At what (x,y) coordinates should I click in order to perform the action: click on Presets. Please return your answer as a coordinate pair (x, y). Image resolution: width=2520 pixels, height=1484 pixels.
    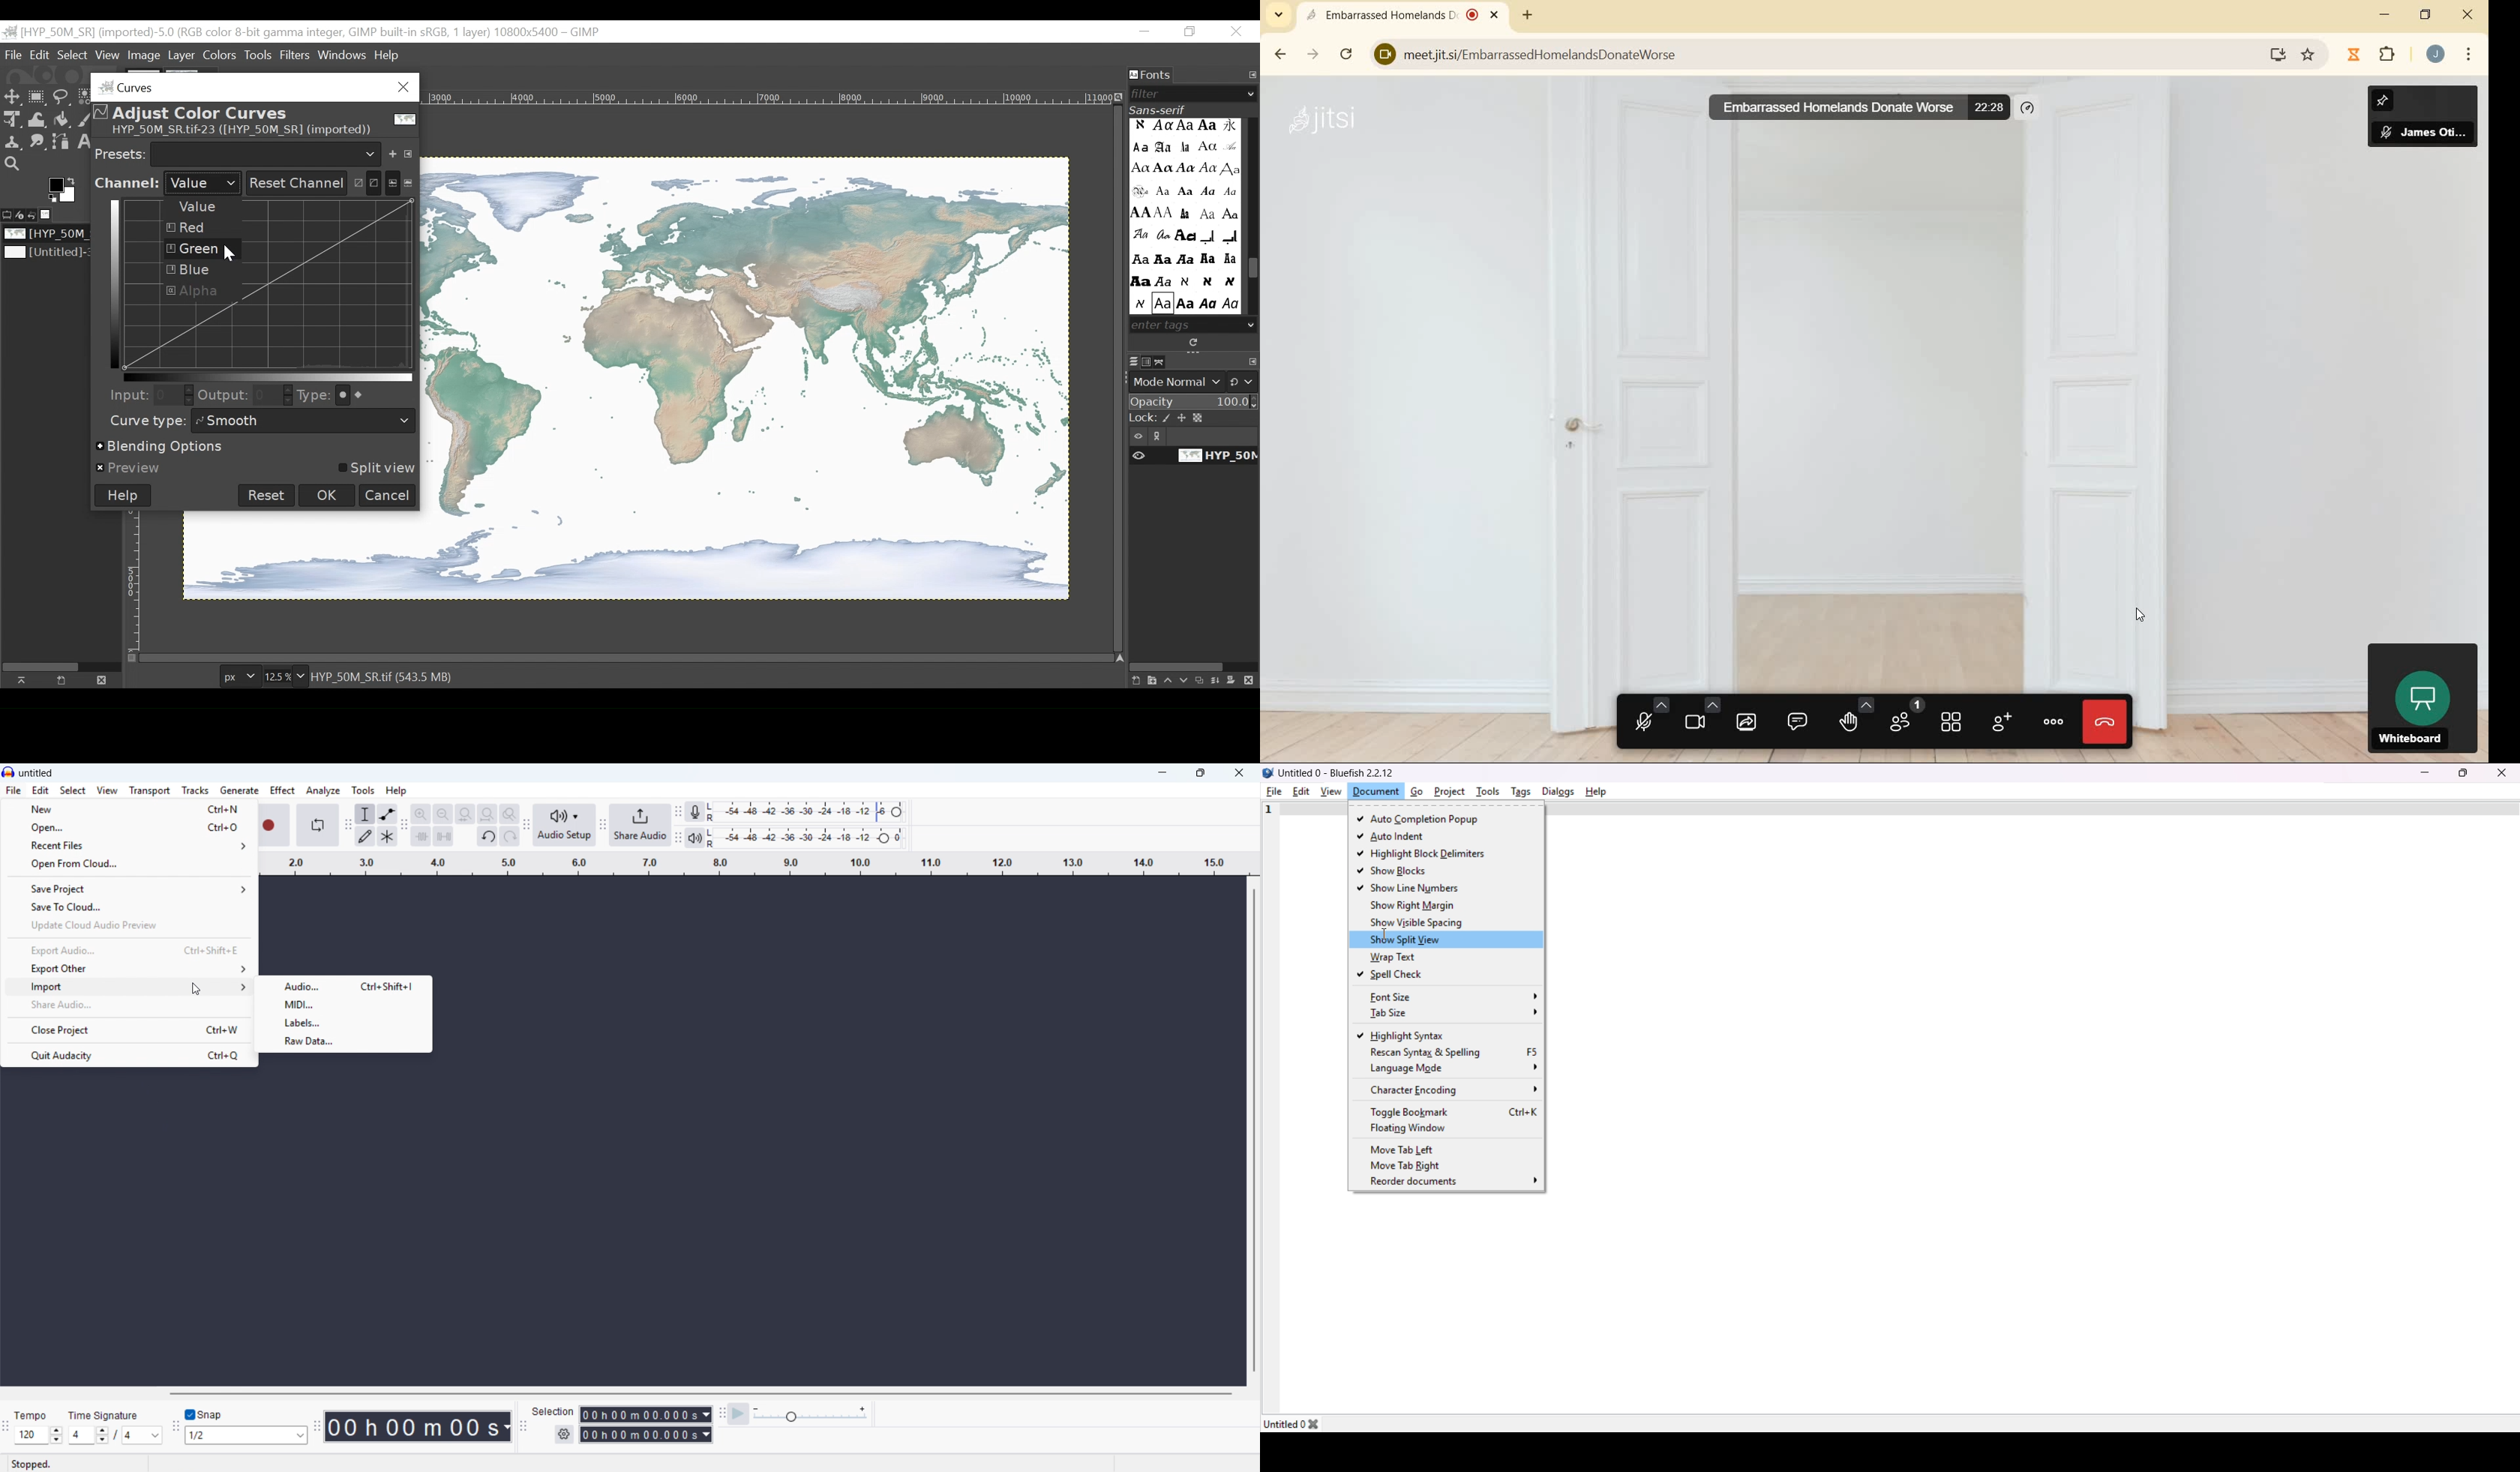
    Looking at the image, I should click on (121, 153).